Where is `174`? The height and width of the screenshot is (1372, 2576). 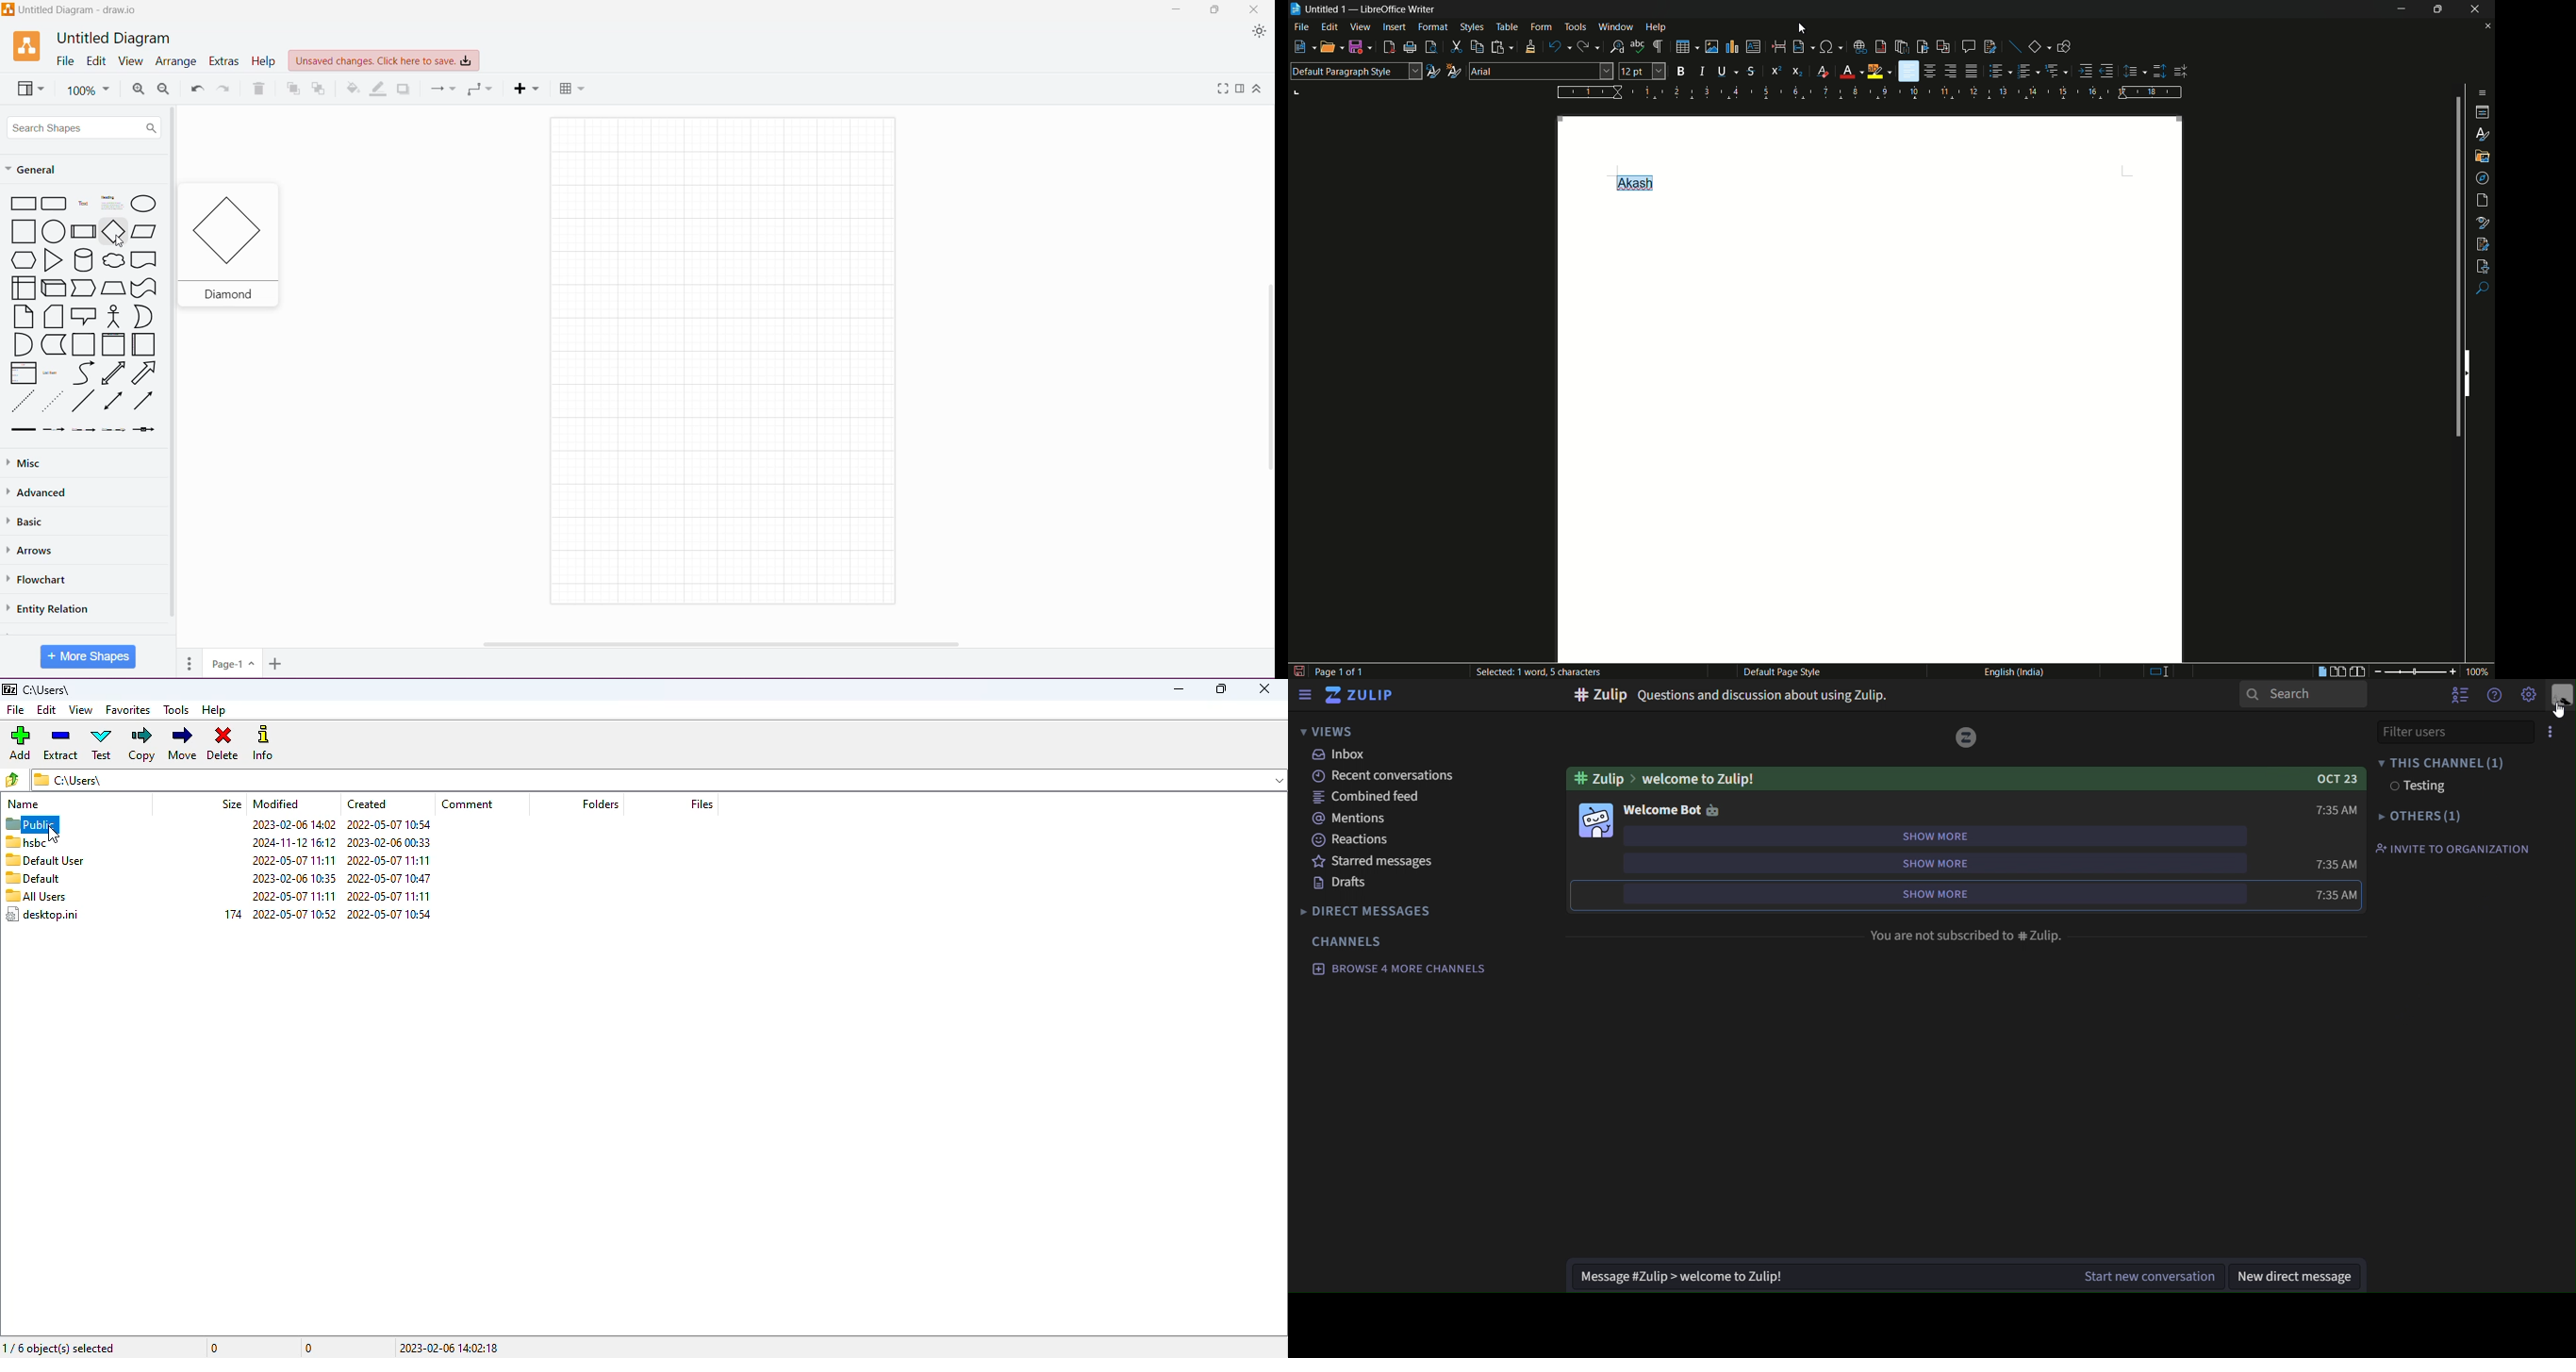 174 is located at coordinates (230, 915).